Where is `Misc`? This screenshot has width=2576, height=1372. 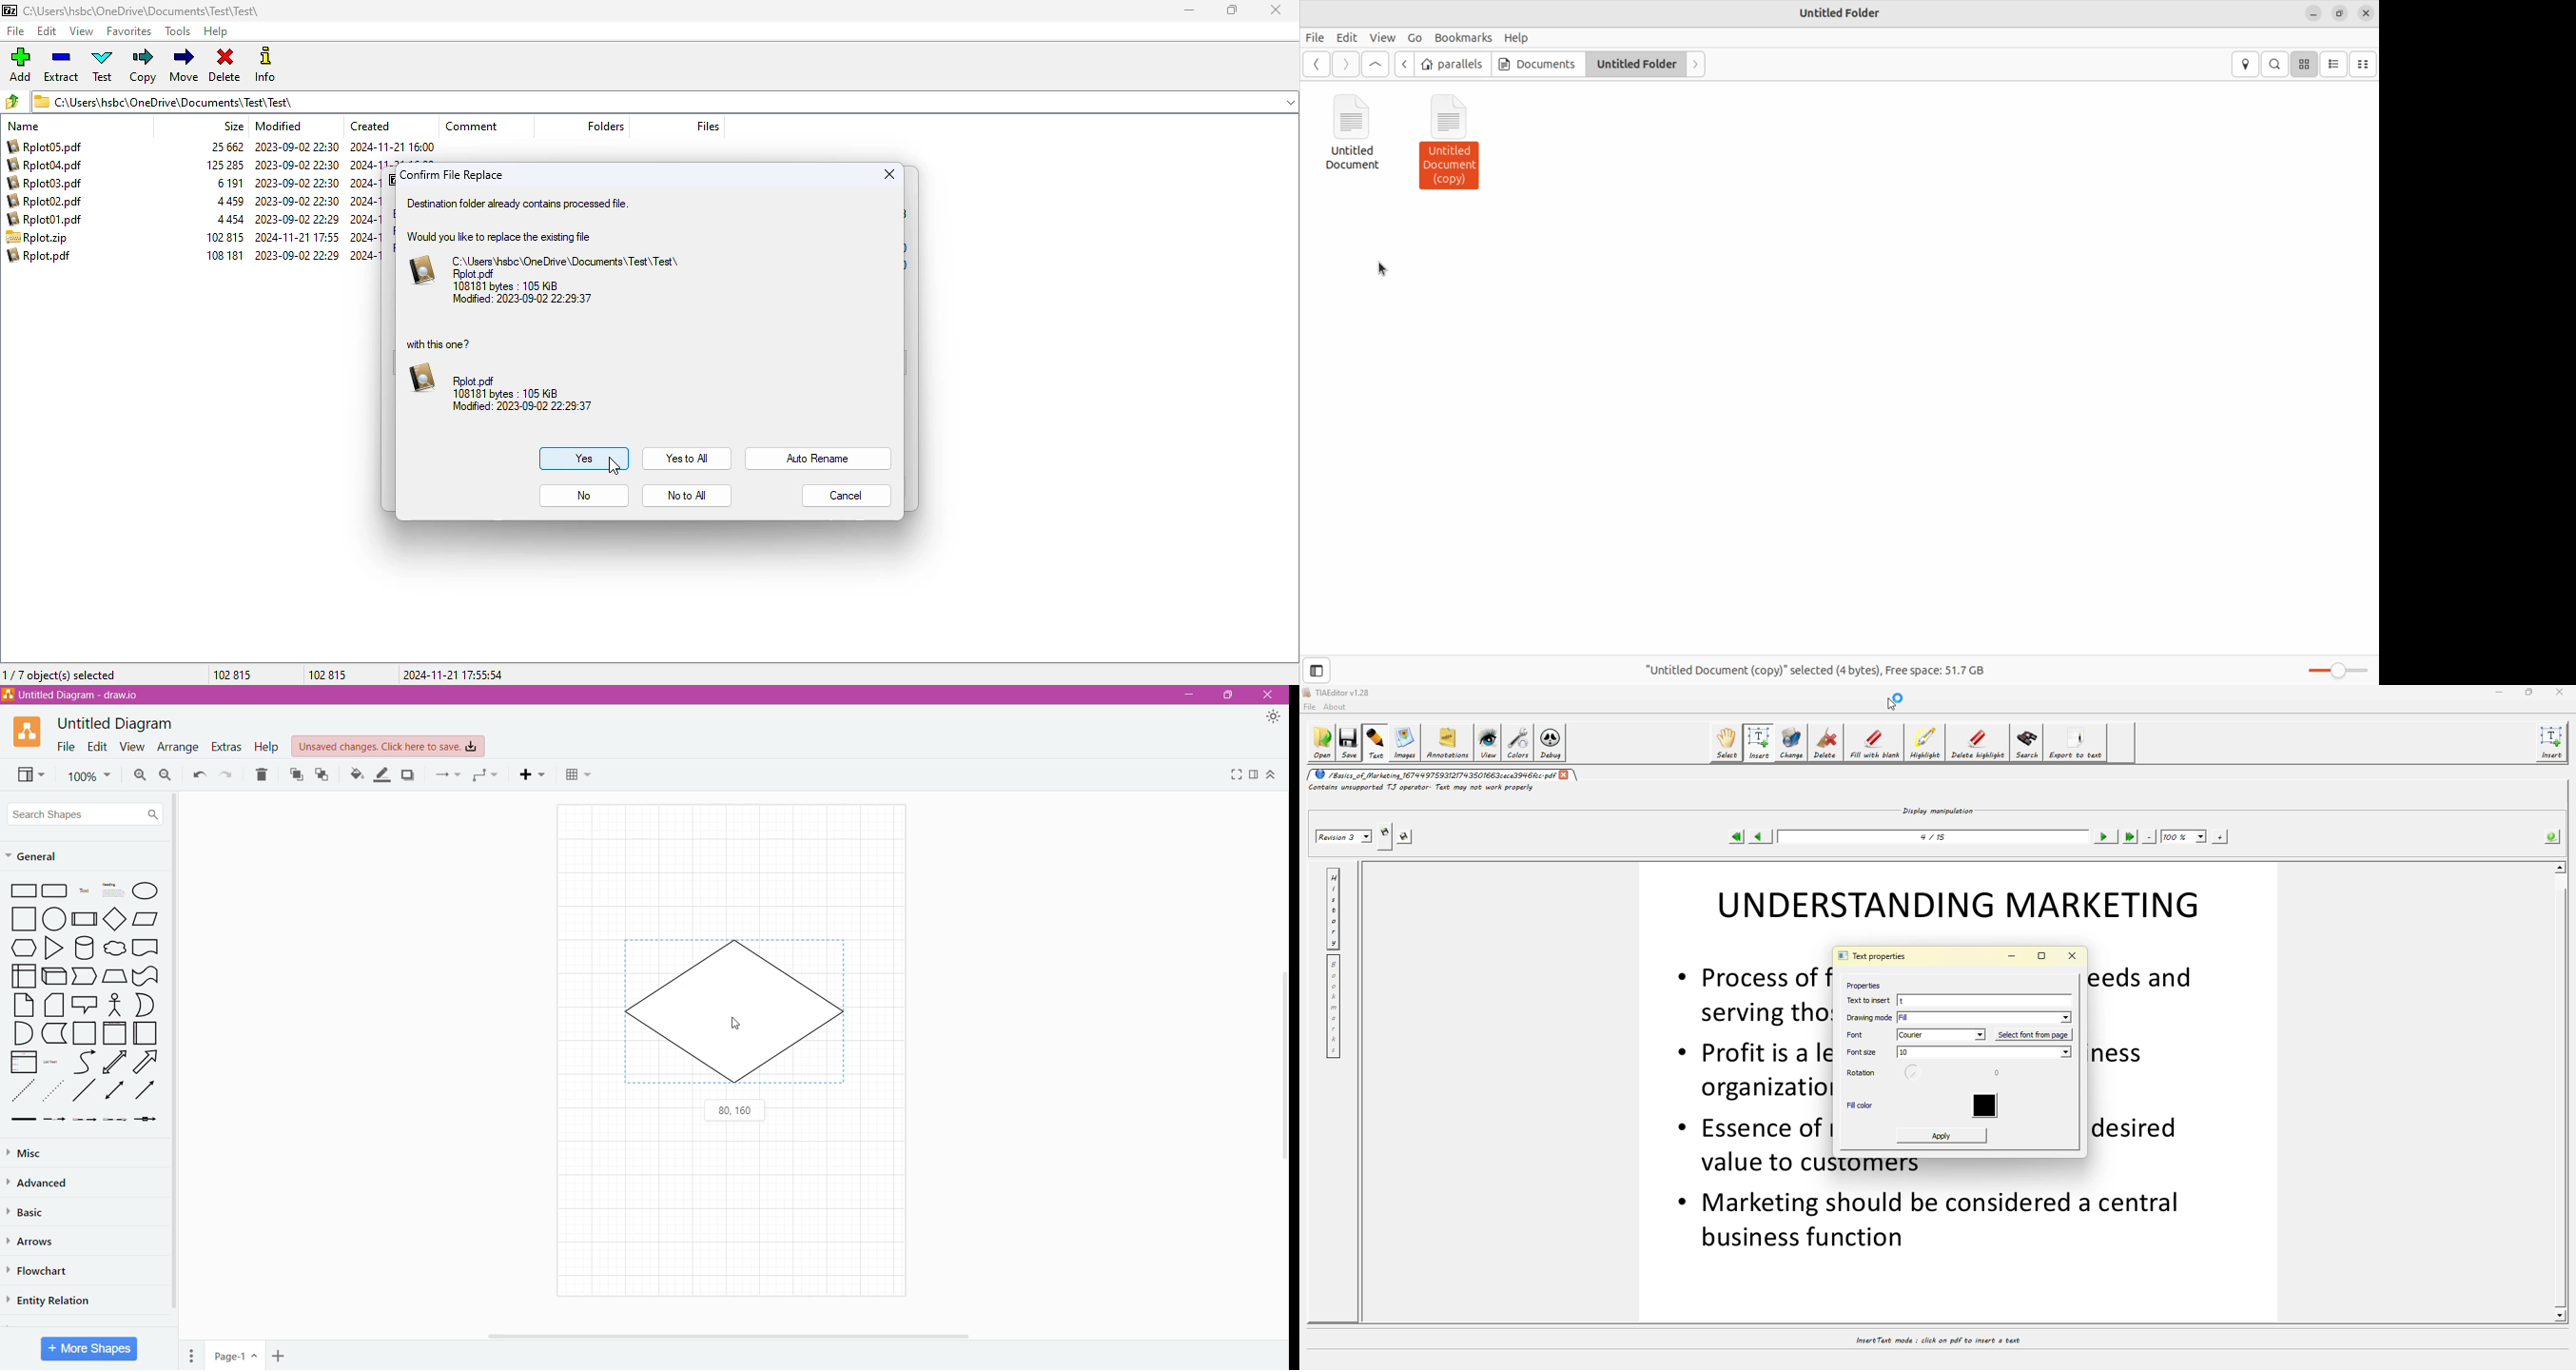
Misc is located at coordinates (27, 1153).